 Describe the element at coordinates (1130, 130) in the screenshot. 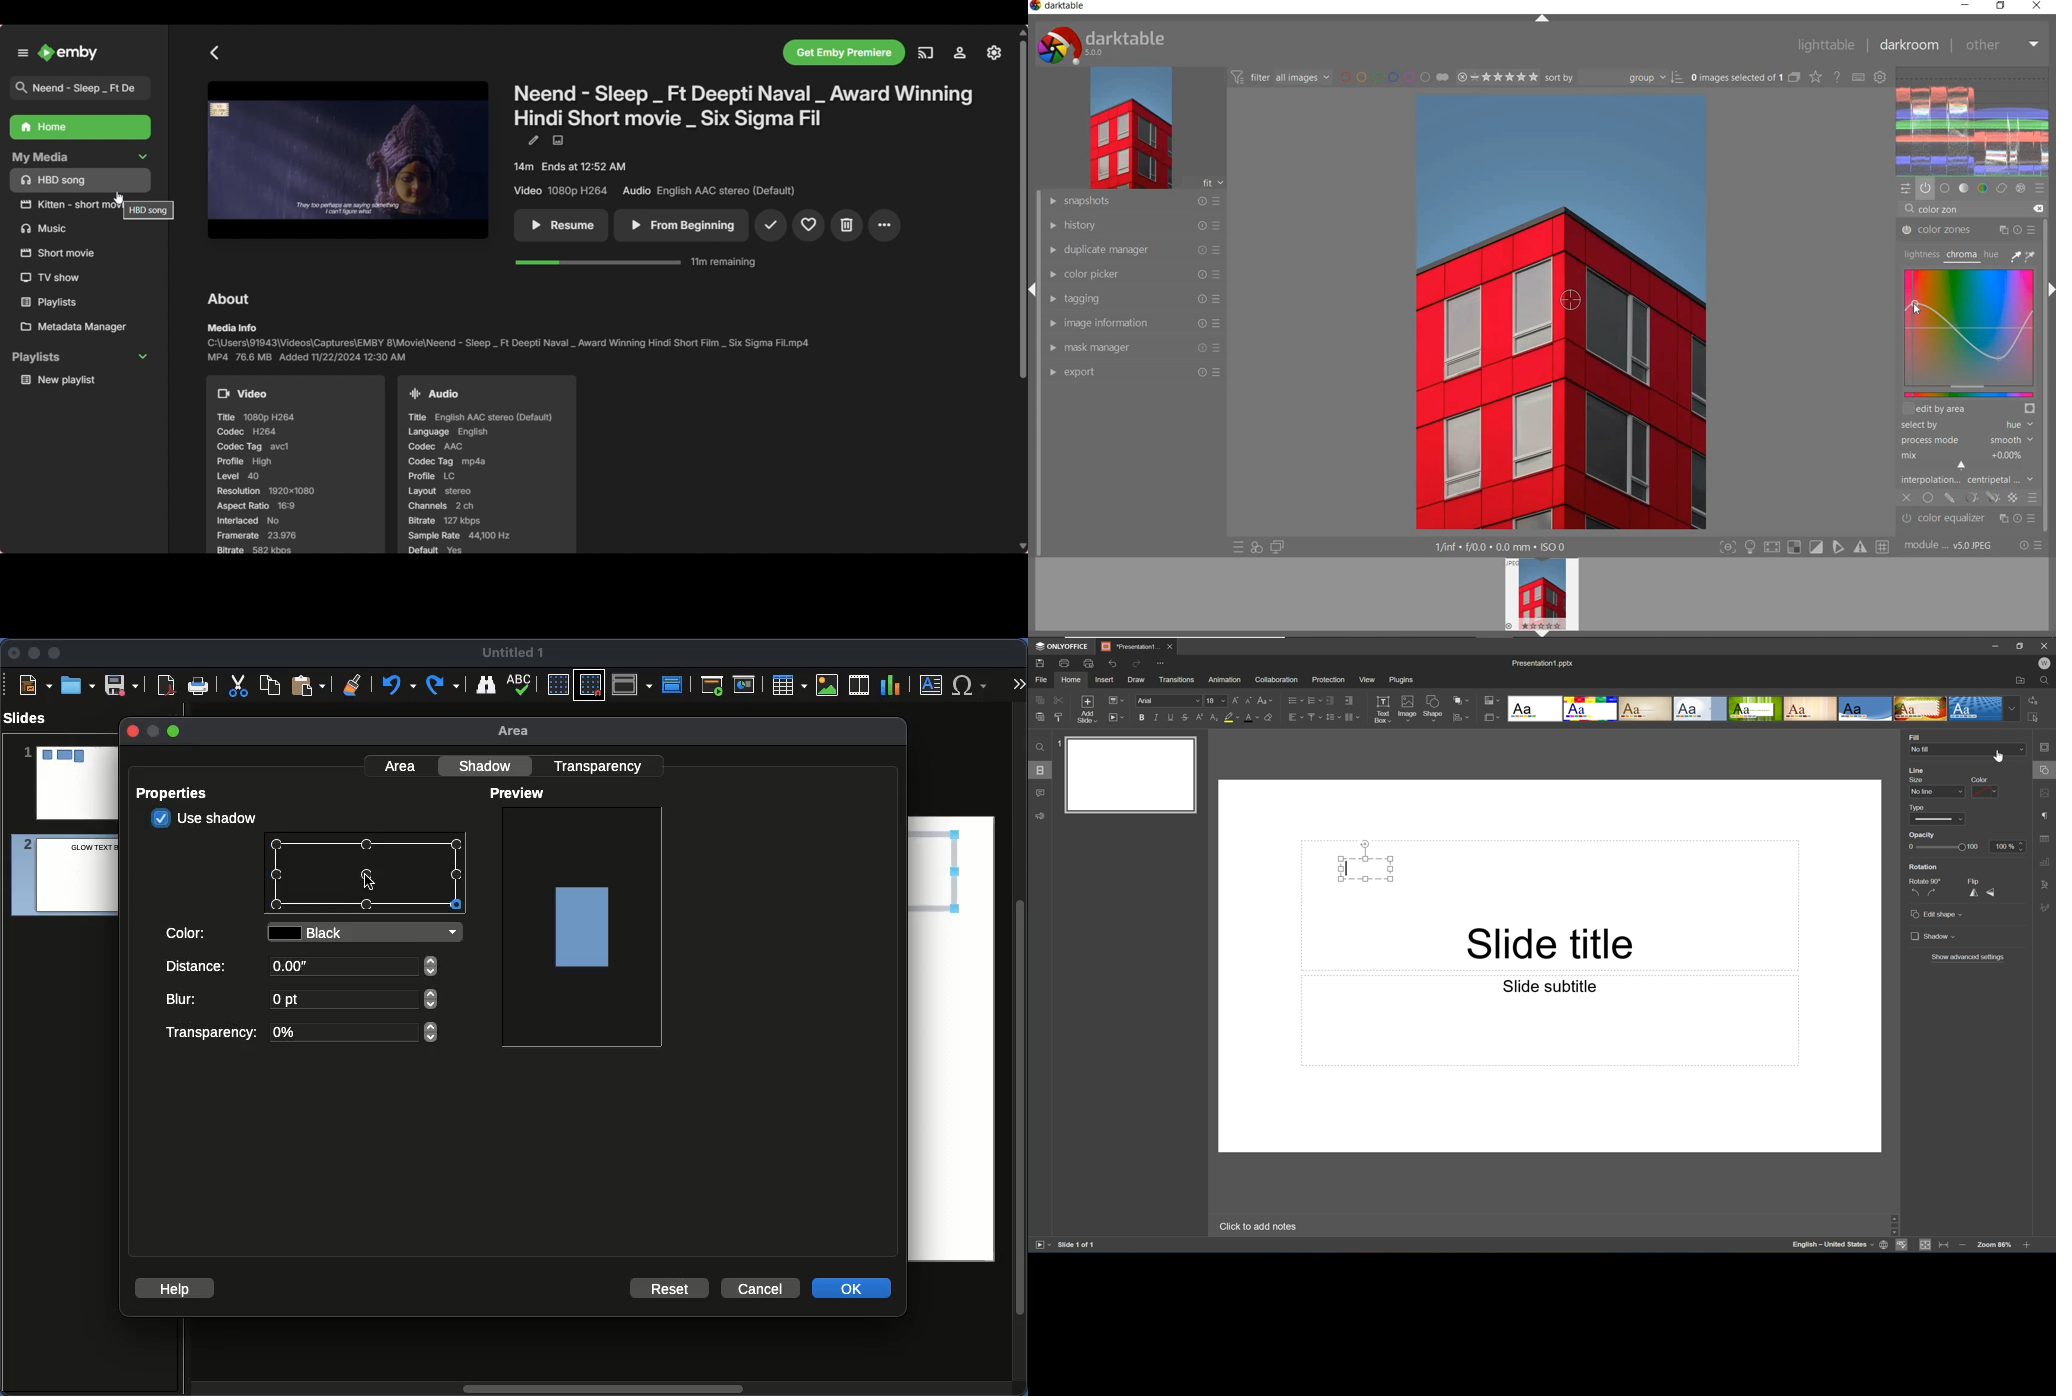

I see `image` at that location.